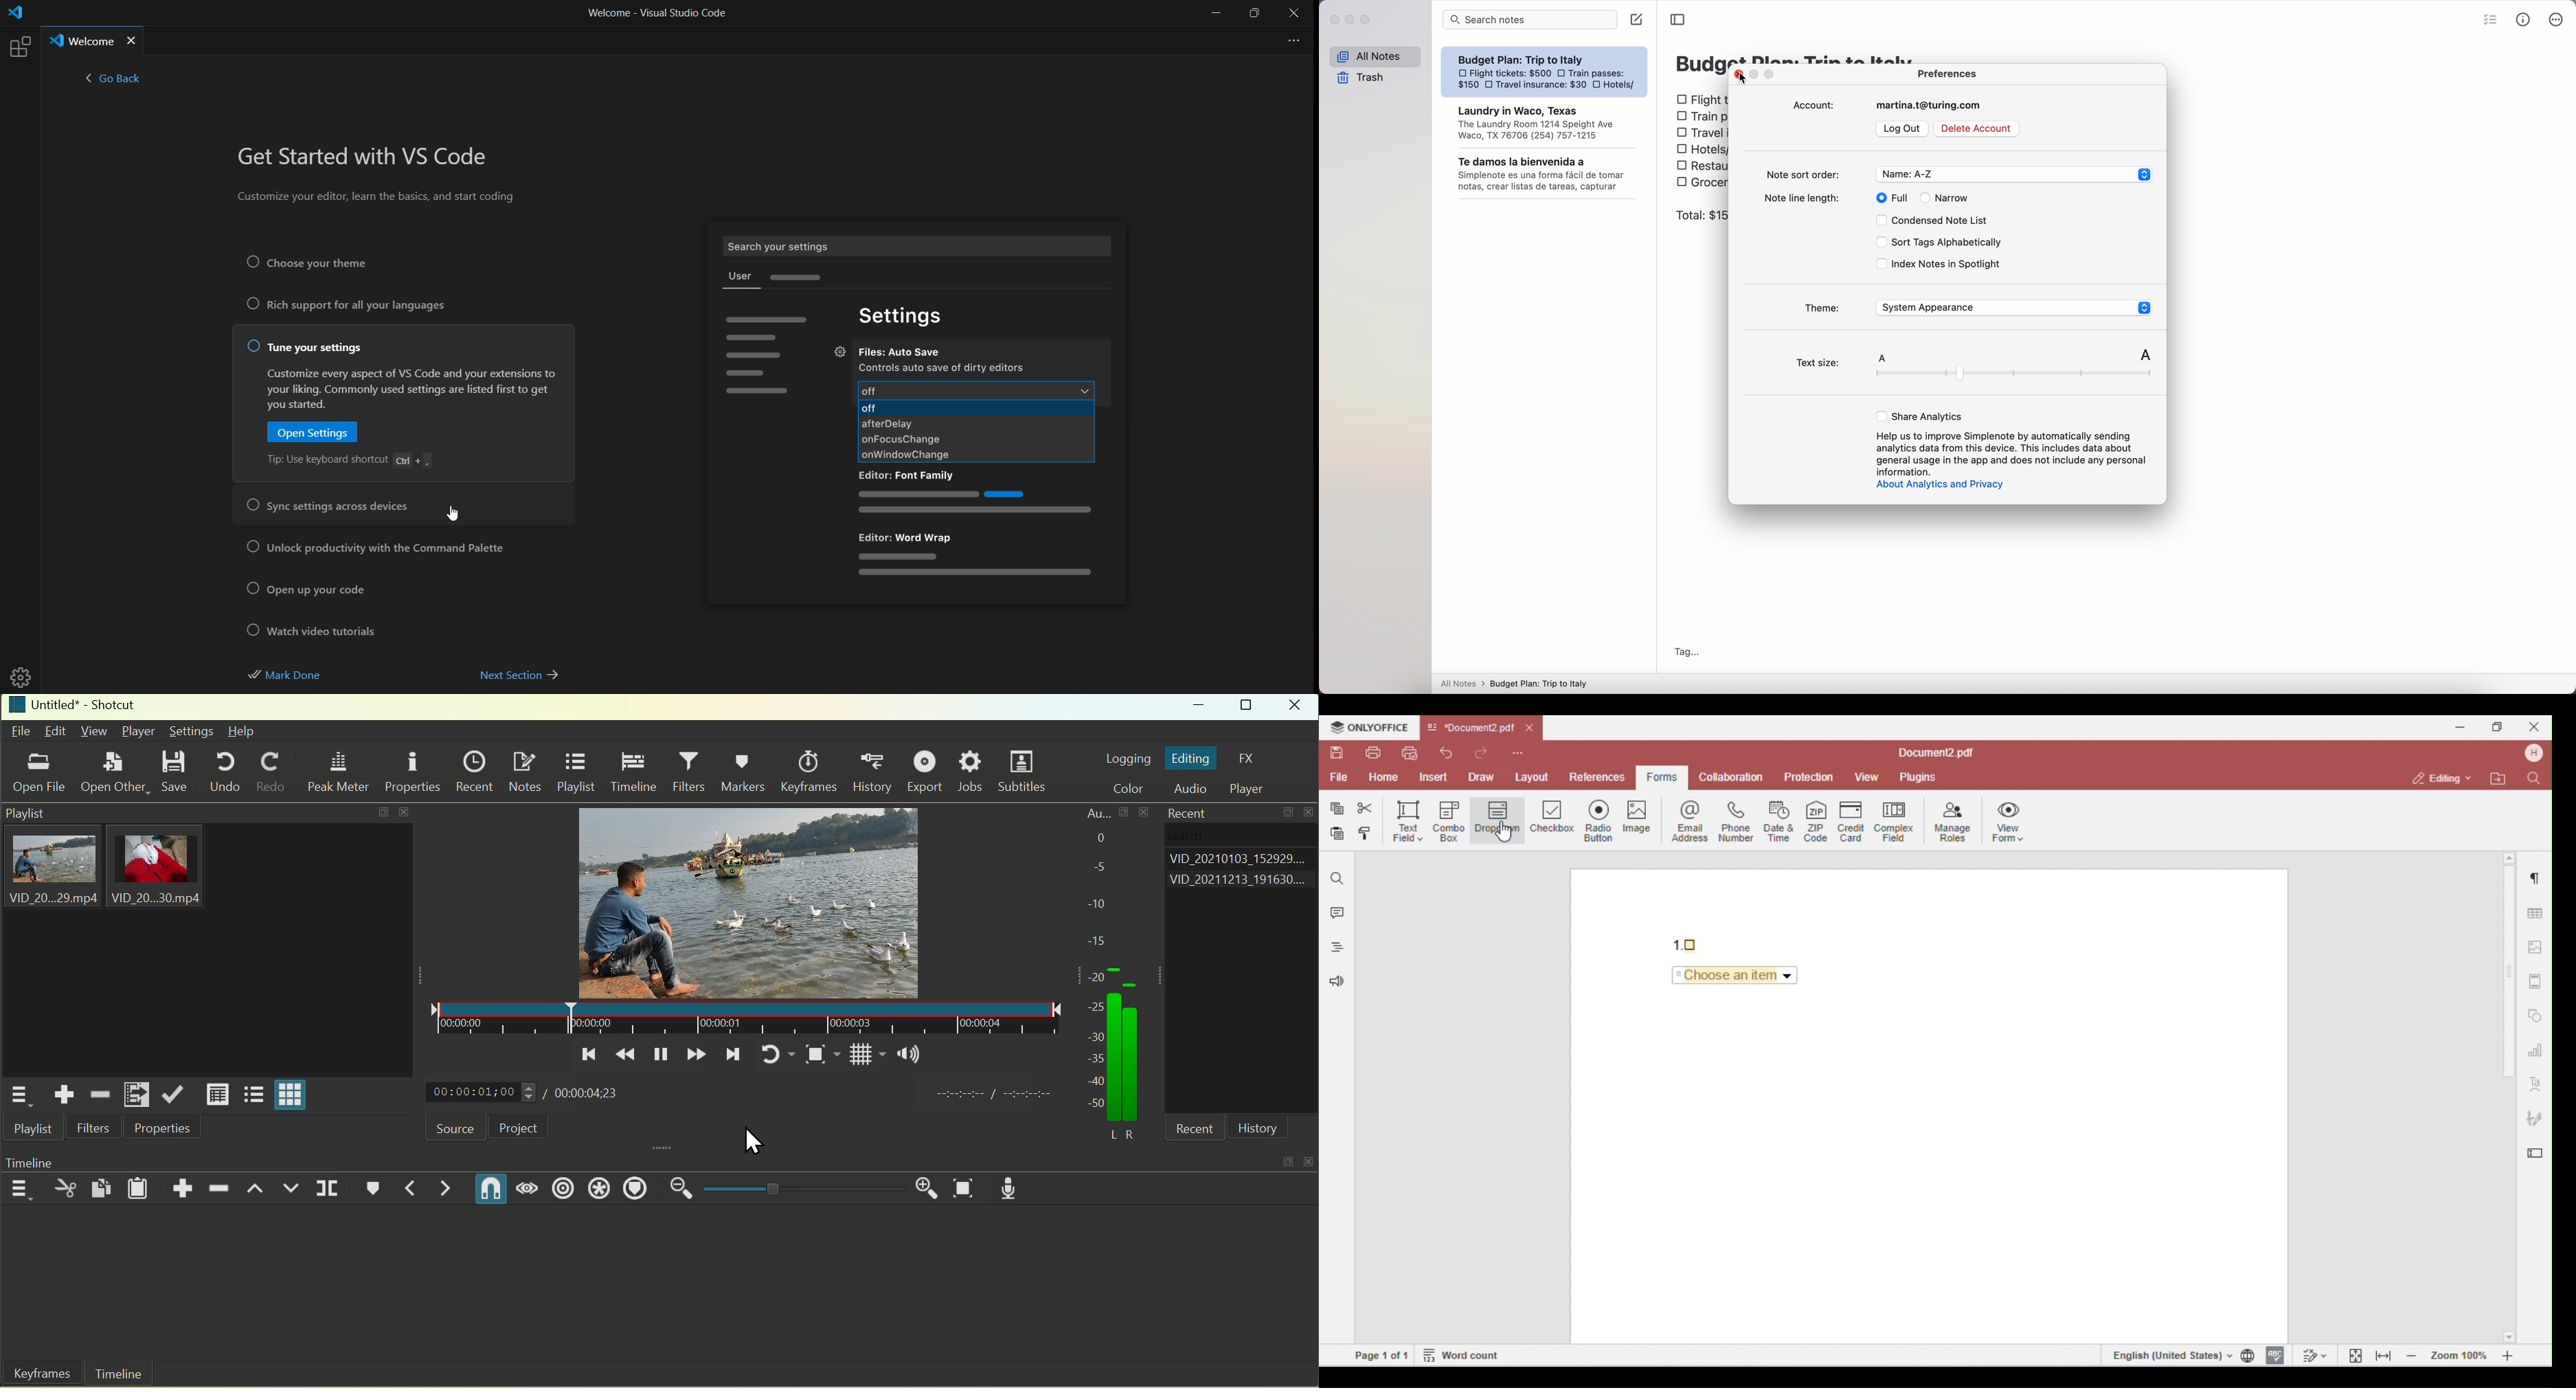 The width and height of the screenshot is (2576, 1400). I want to click on user, so click(741, 279).